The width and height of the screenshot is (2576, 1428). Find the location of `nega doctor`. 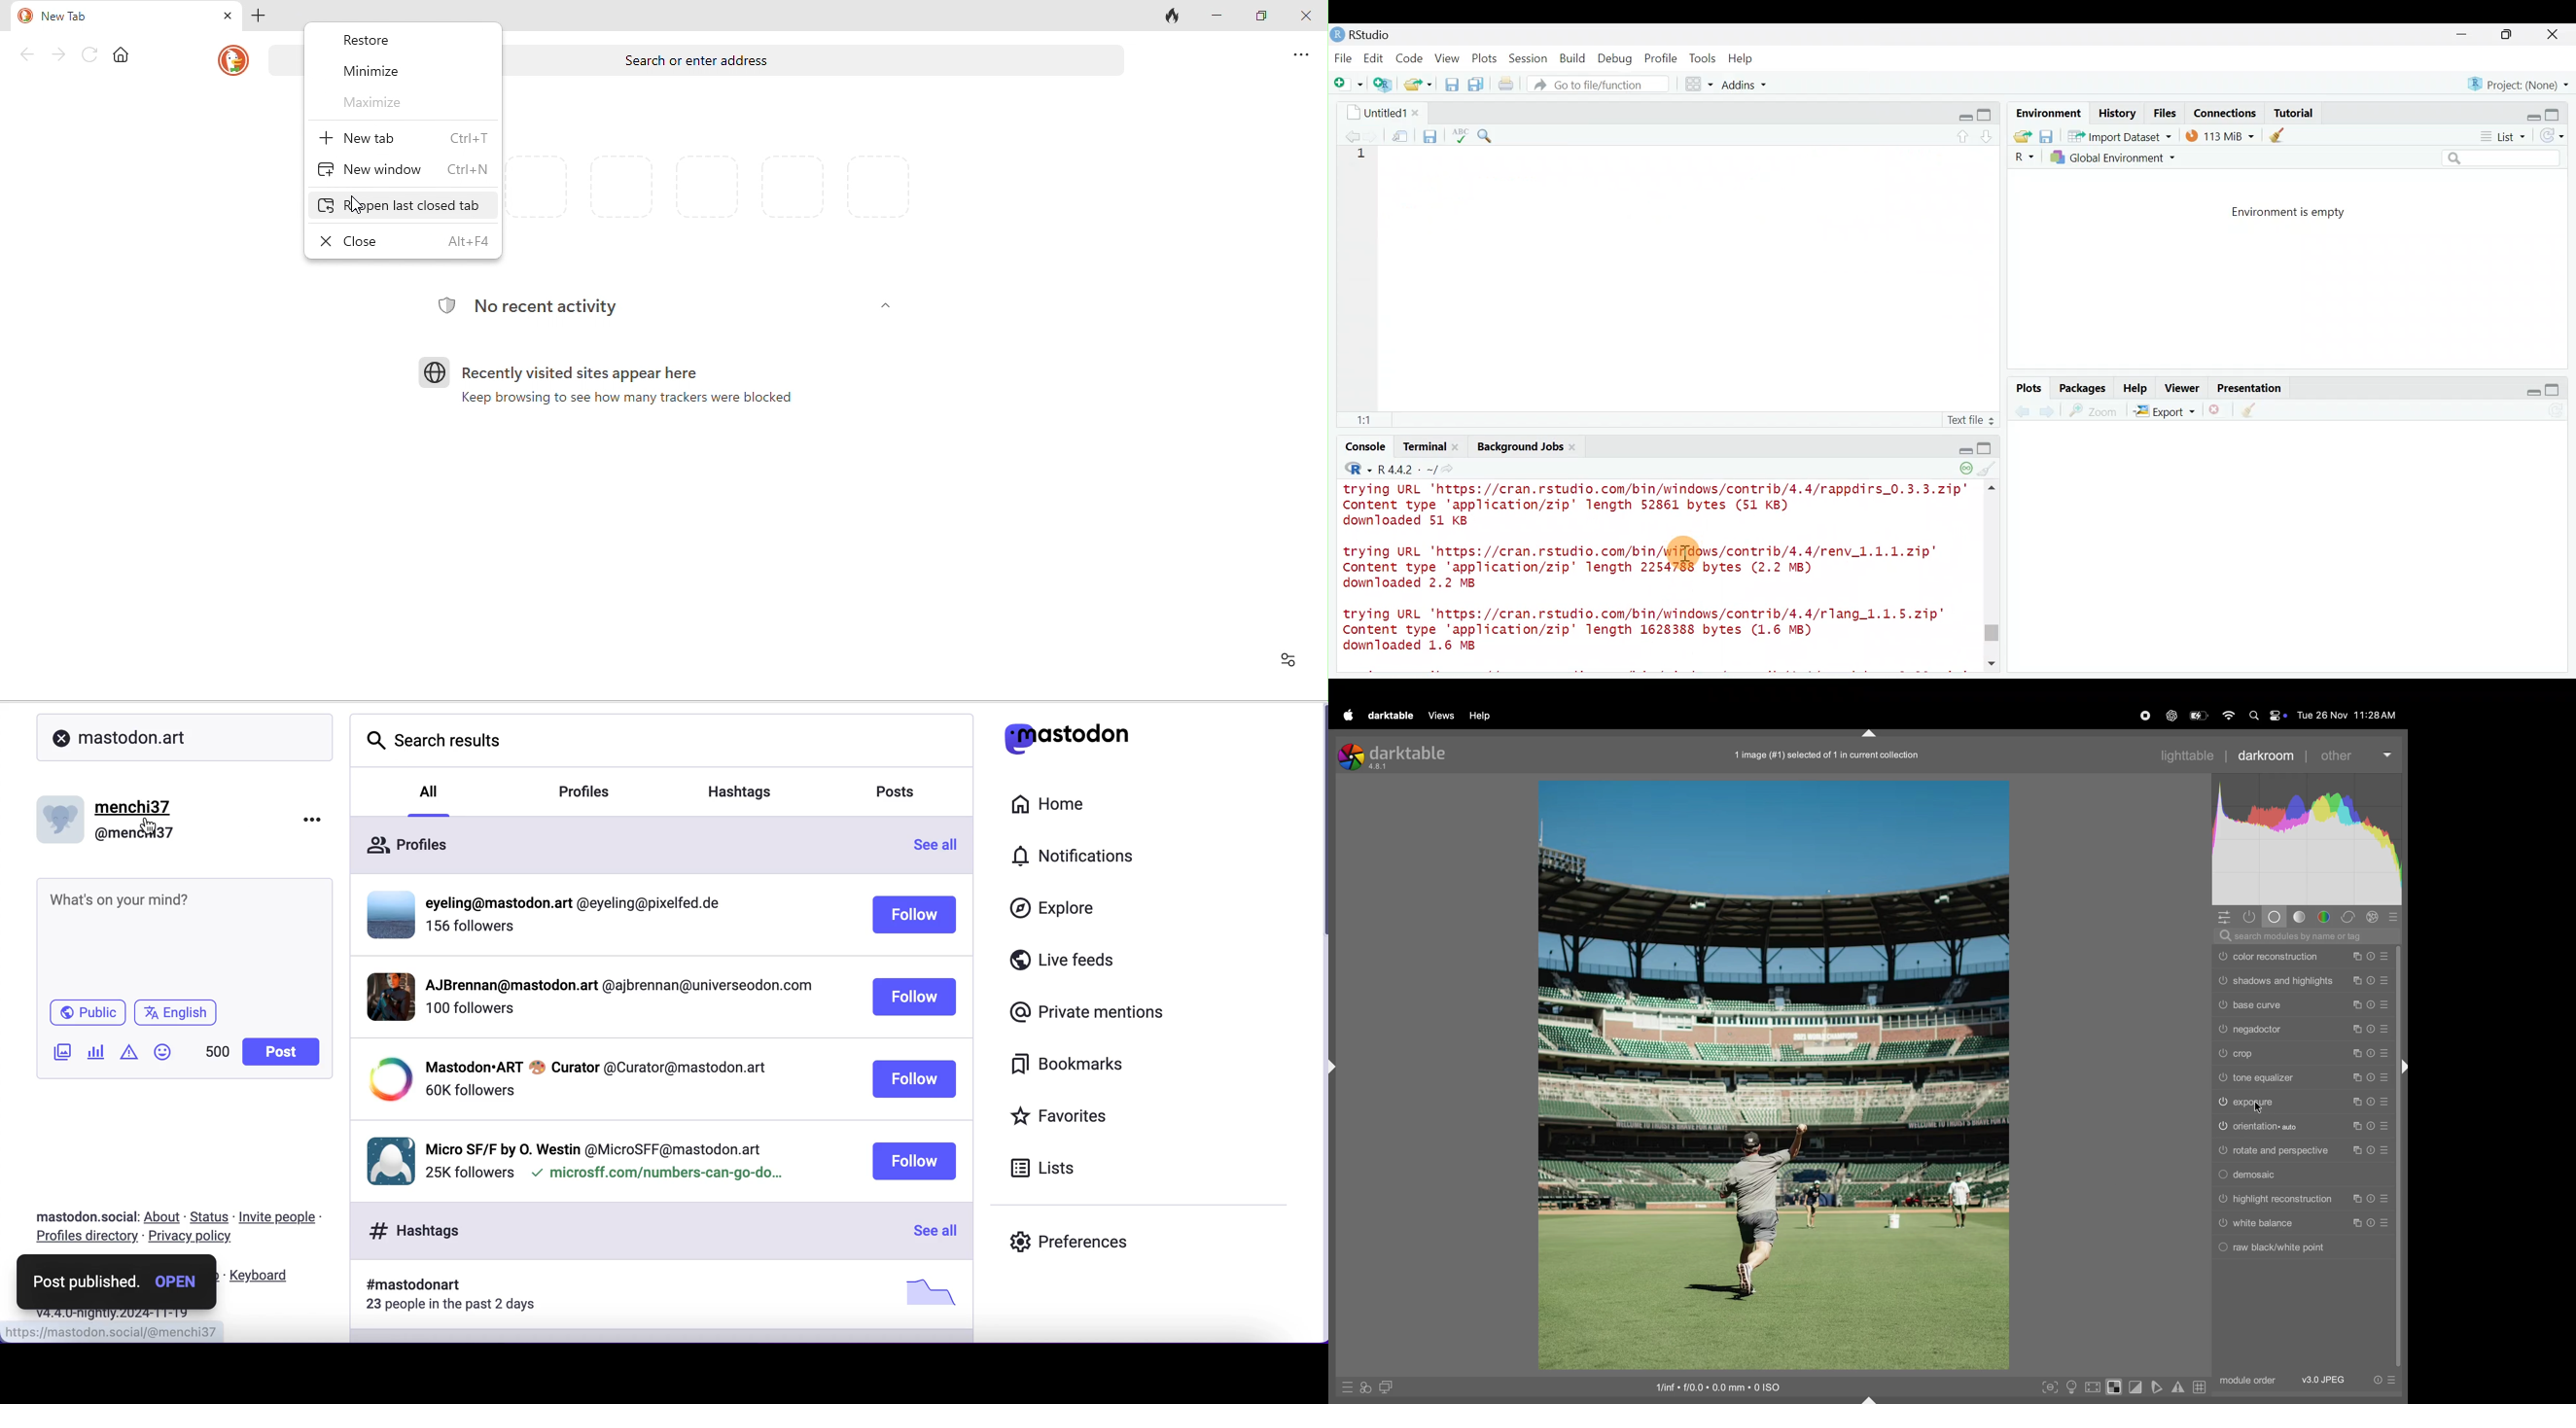

nega doctor is located at coordinates (2258, 1029).